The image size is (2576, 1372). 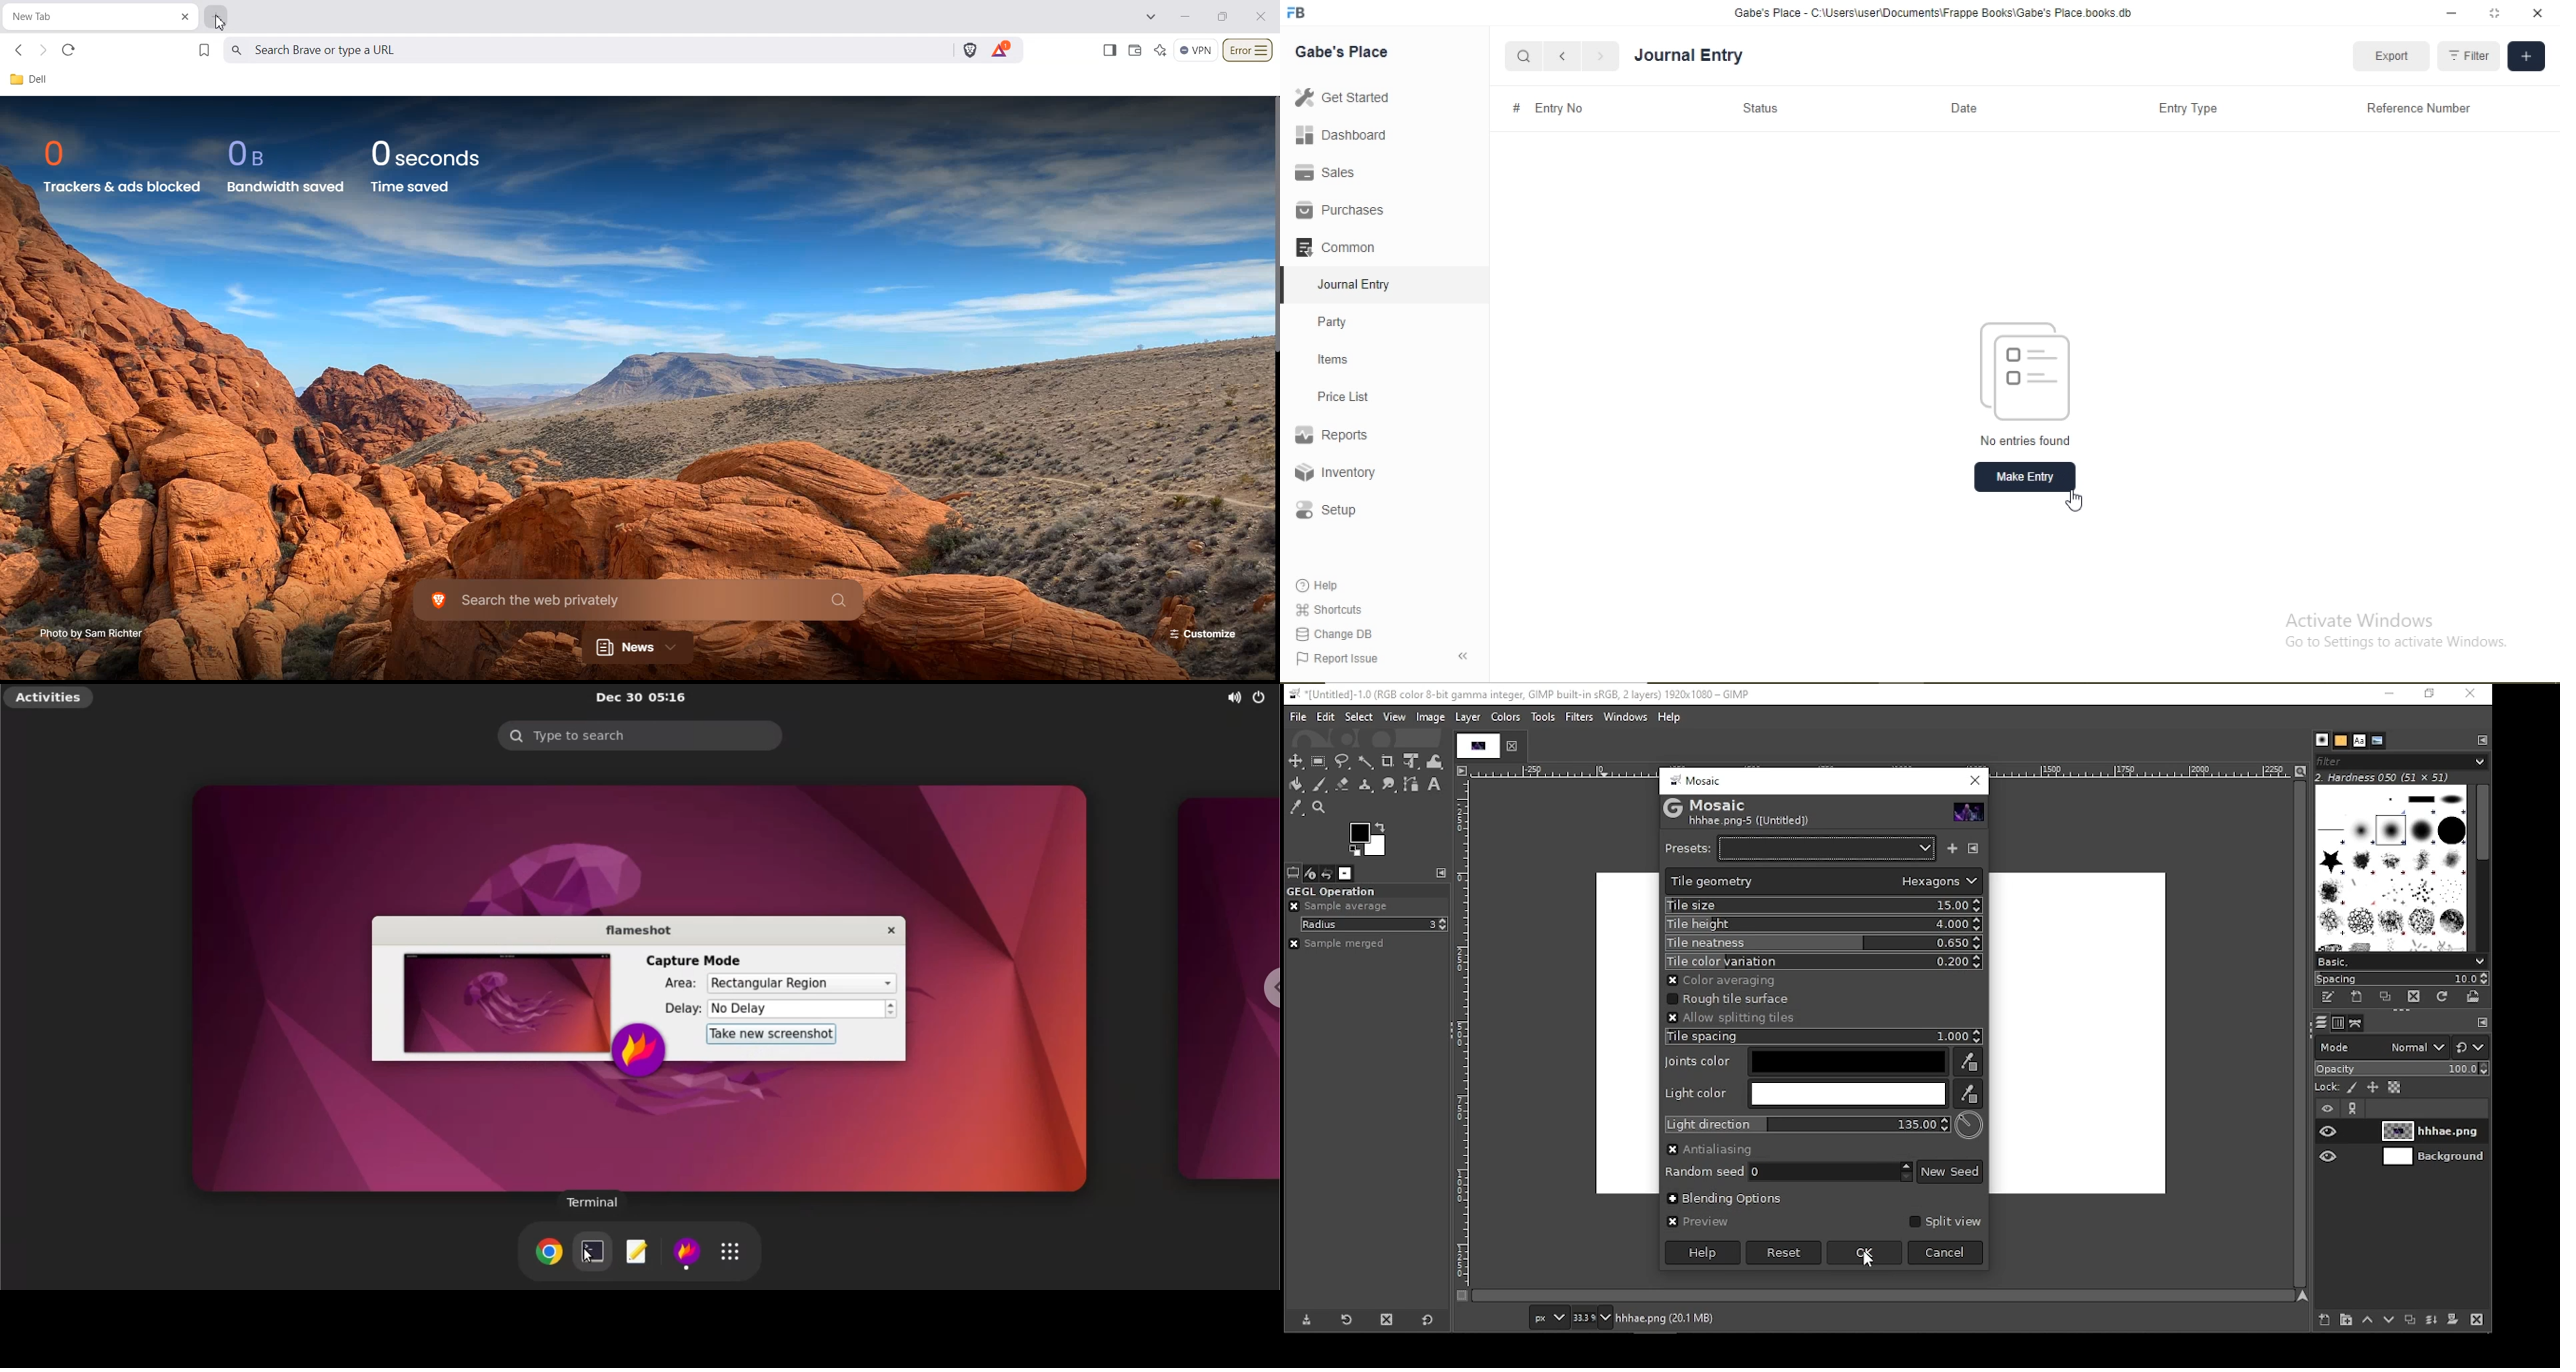 What do you see at coordinates (1704, 1222) in the screenshot?
I see `preview` at bounding box center [1704, 1222].